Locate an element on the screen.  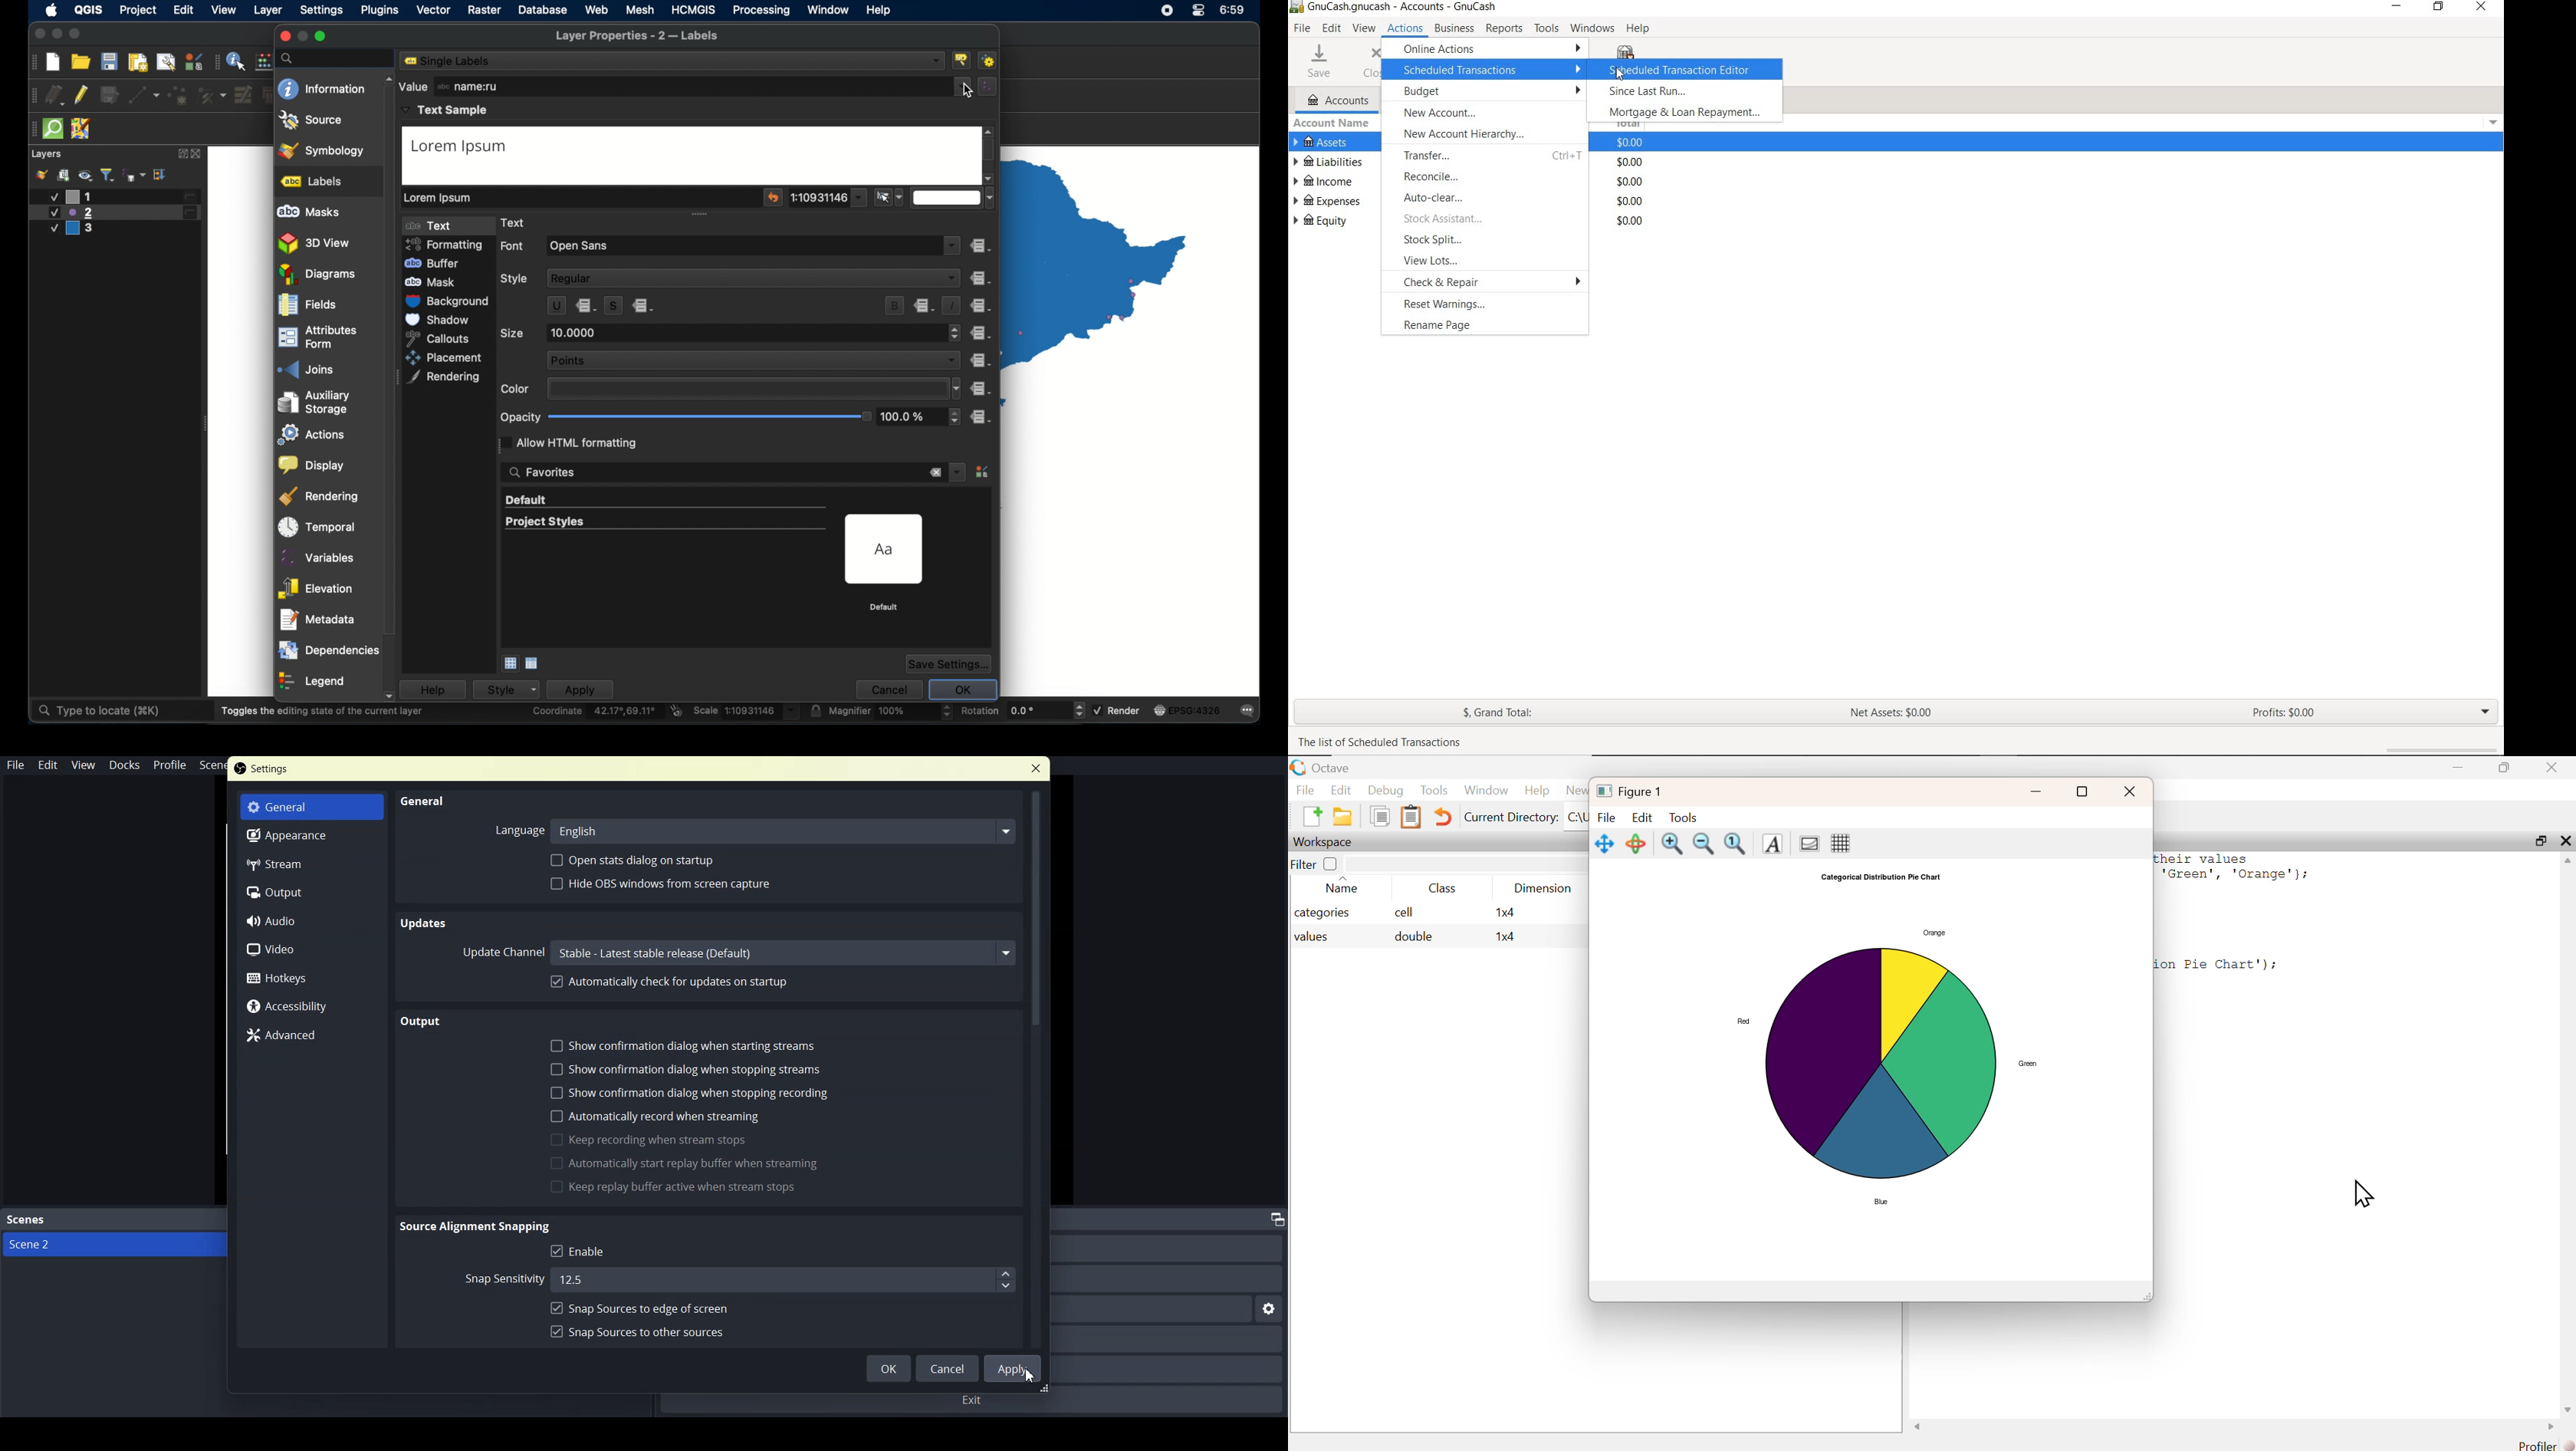
manage map theme is located at coordinates (85, 175).